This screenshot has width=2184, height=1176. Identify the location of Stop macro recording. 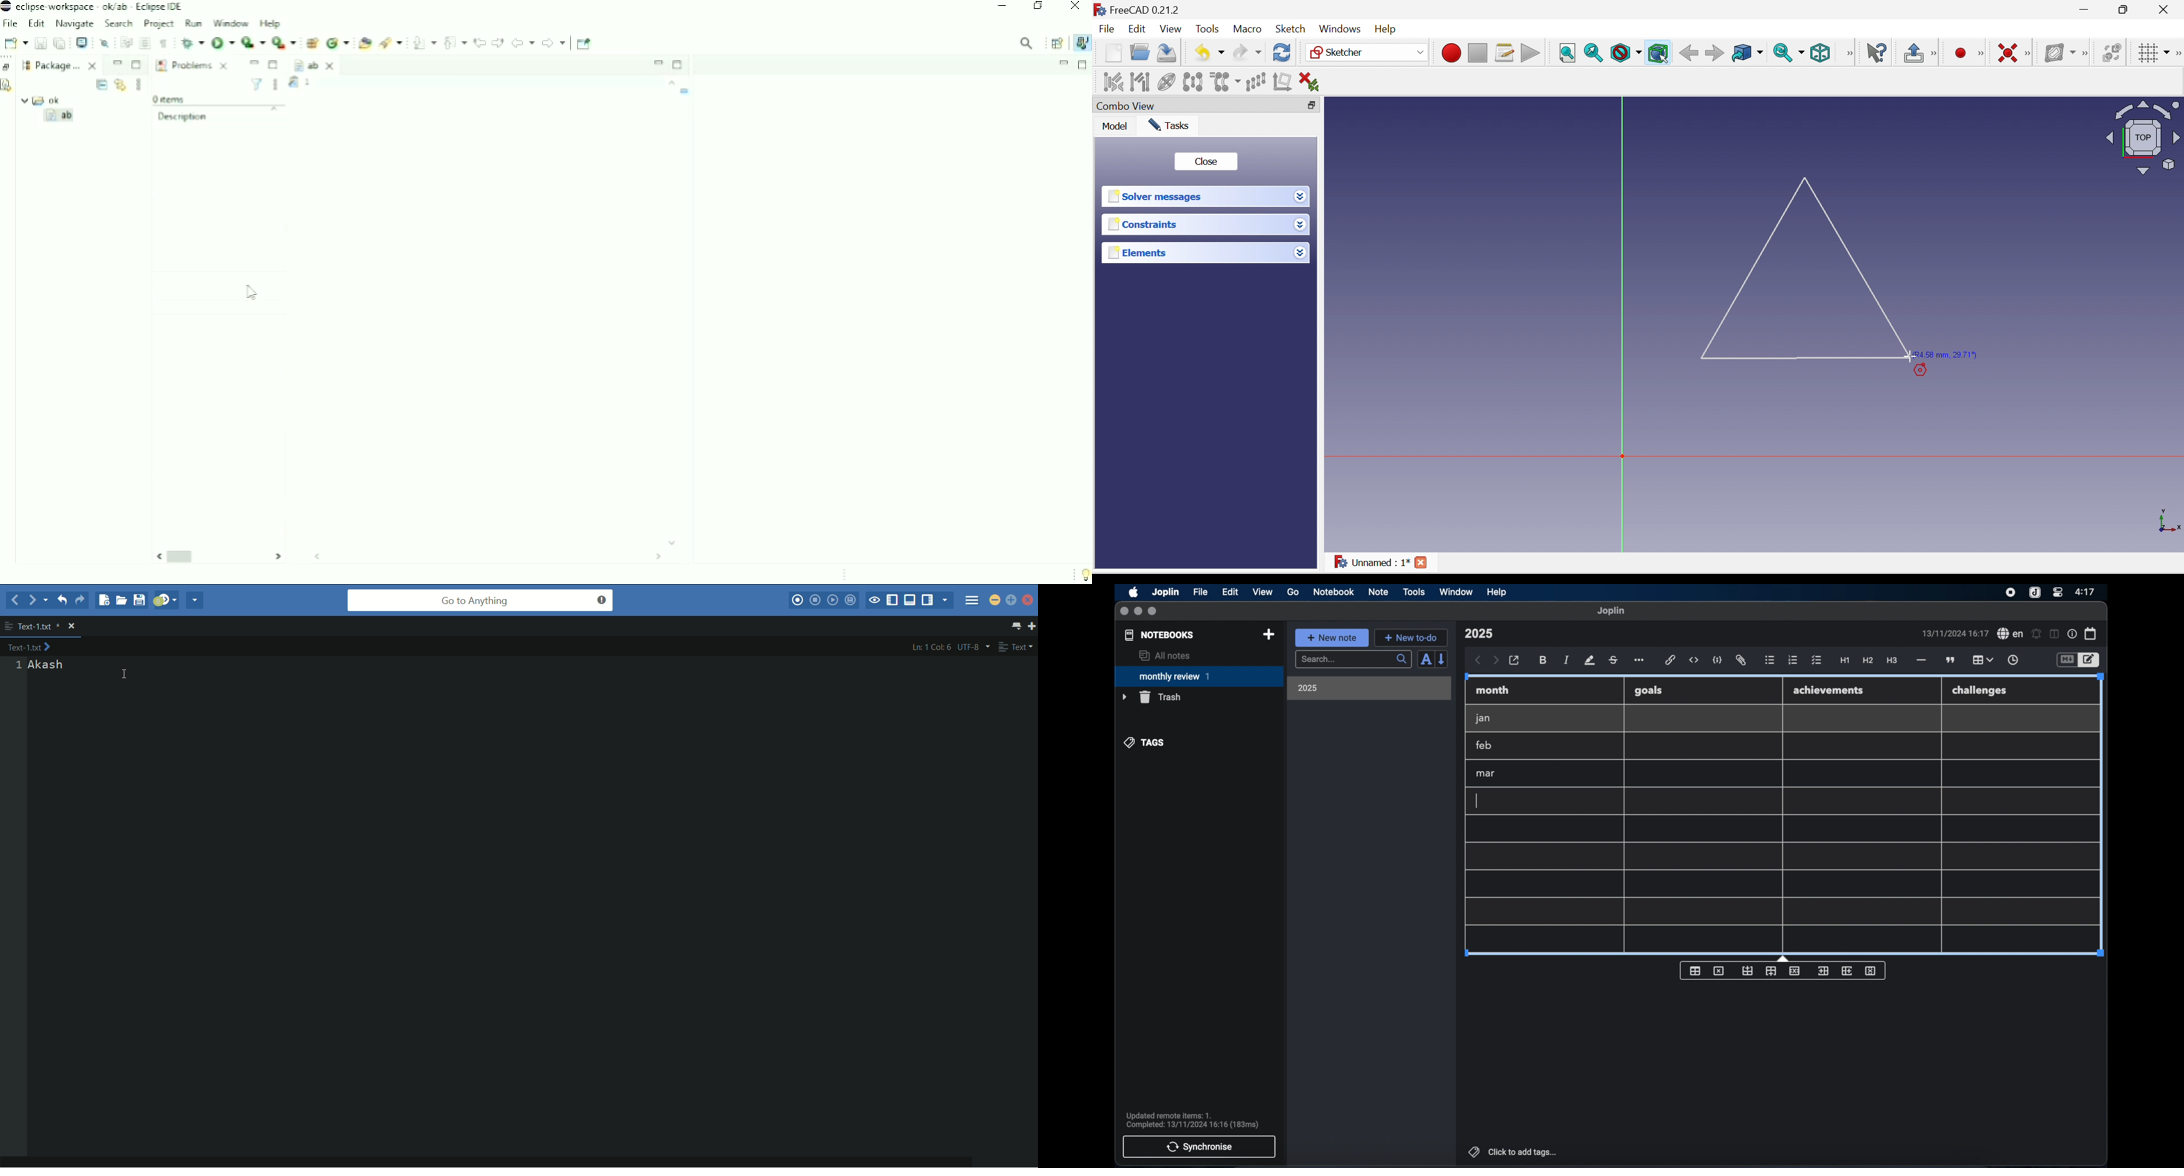
(1478, 52).